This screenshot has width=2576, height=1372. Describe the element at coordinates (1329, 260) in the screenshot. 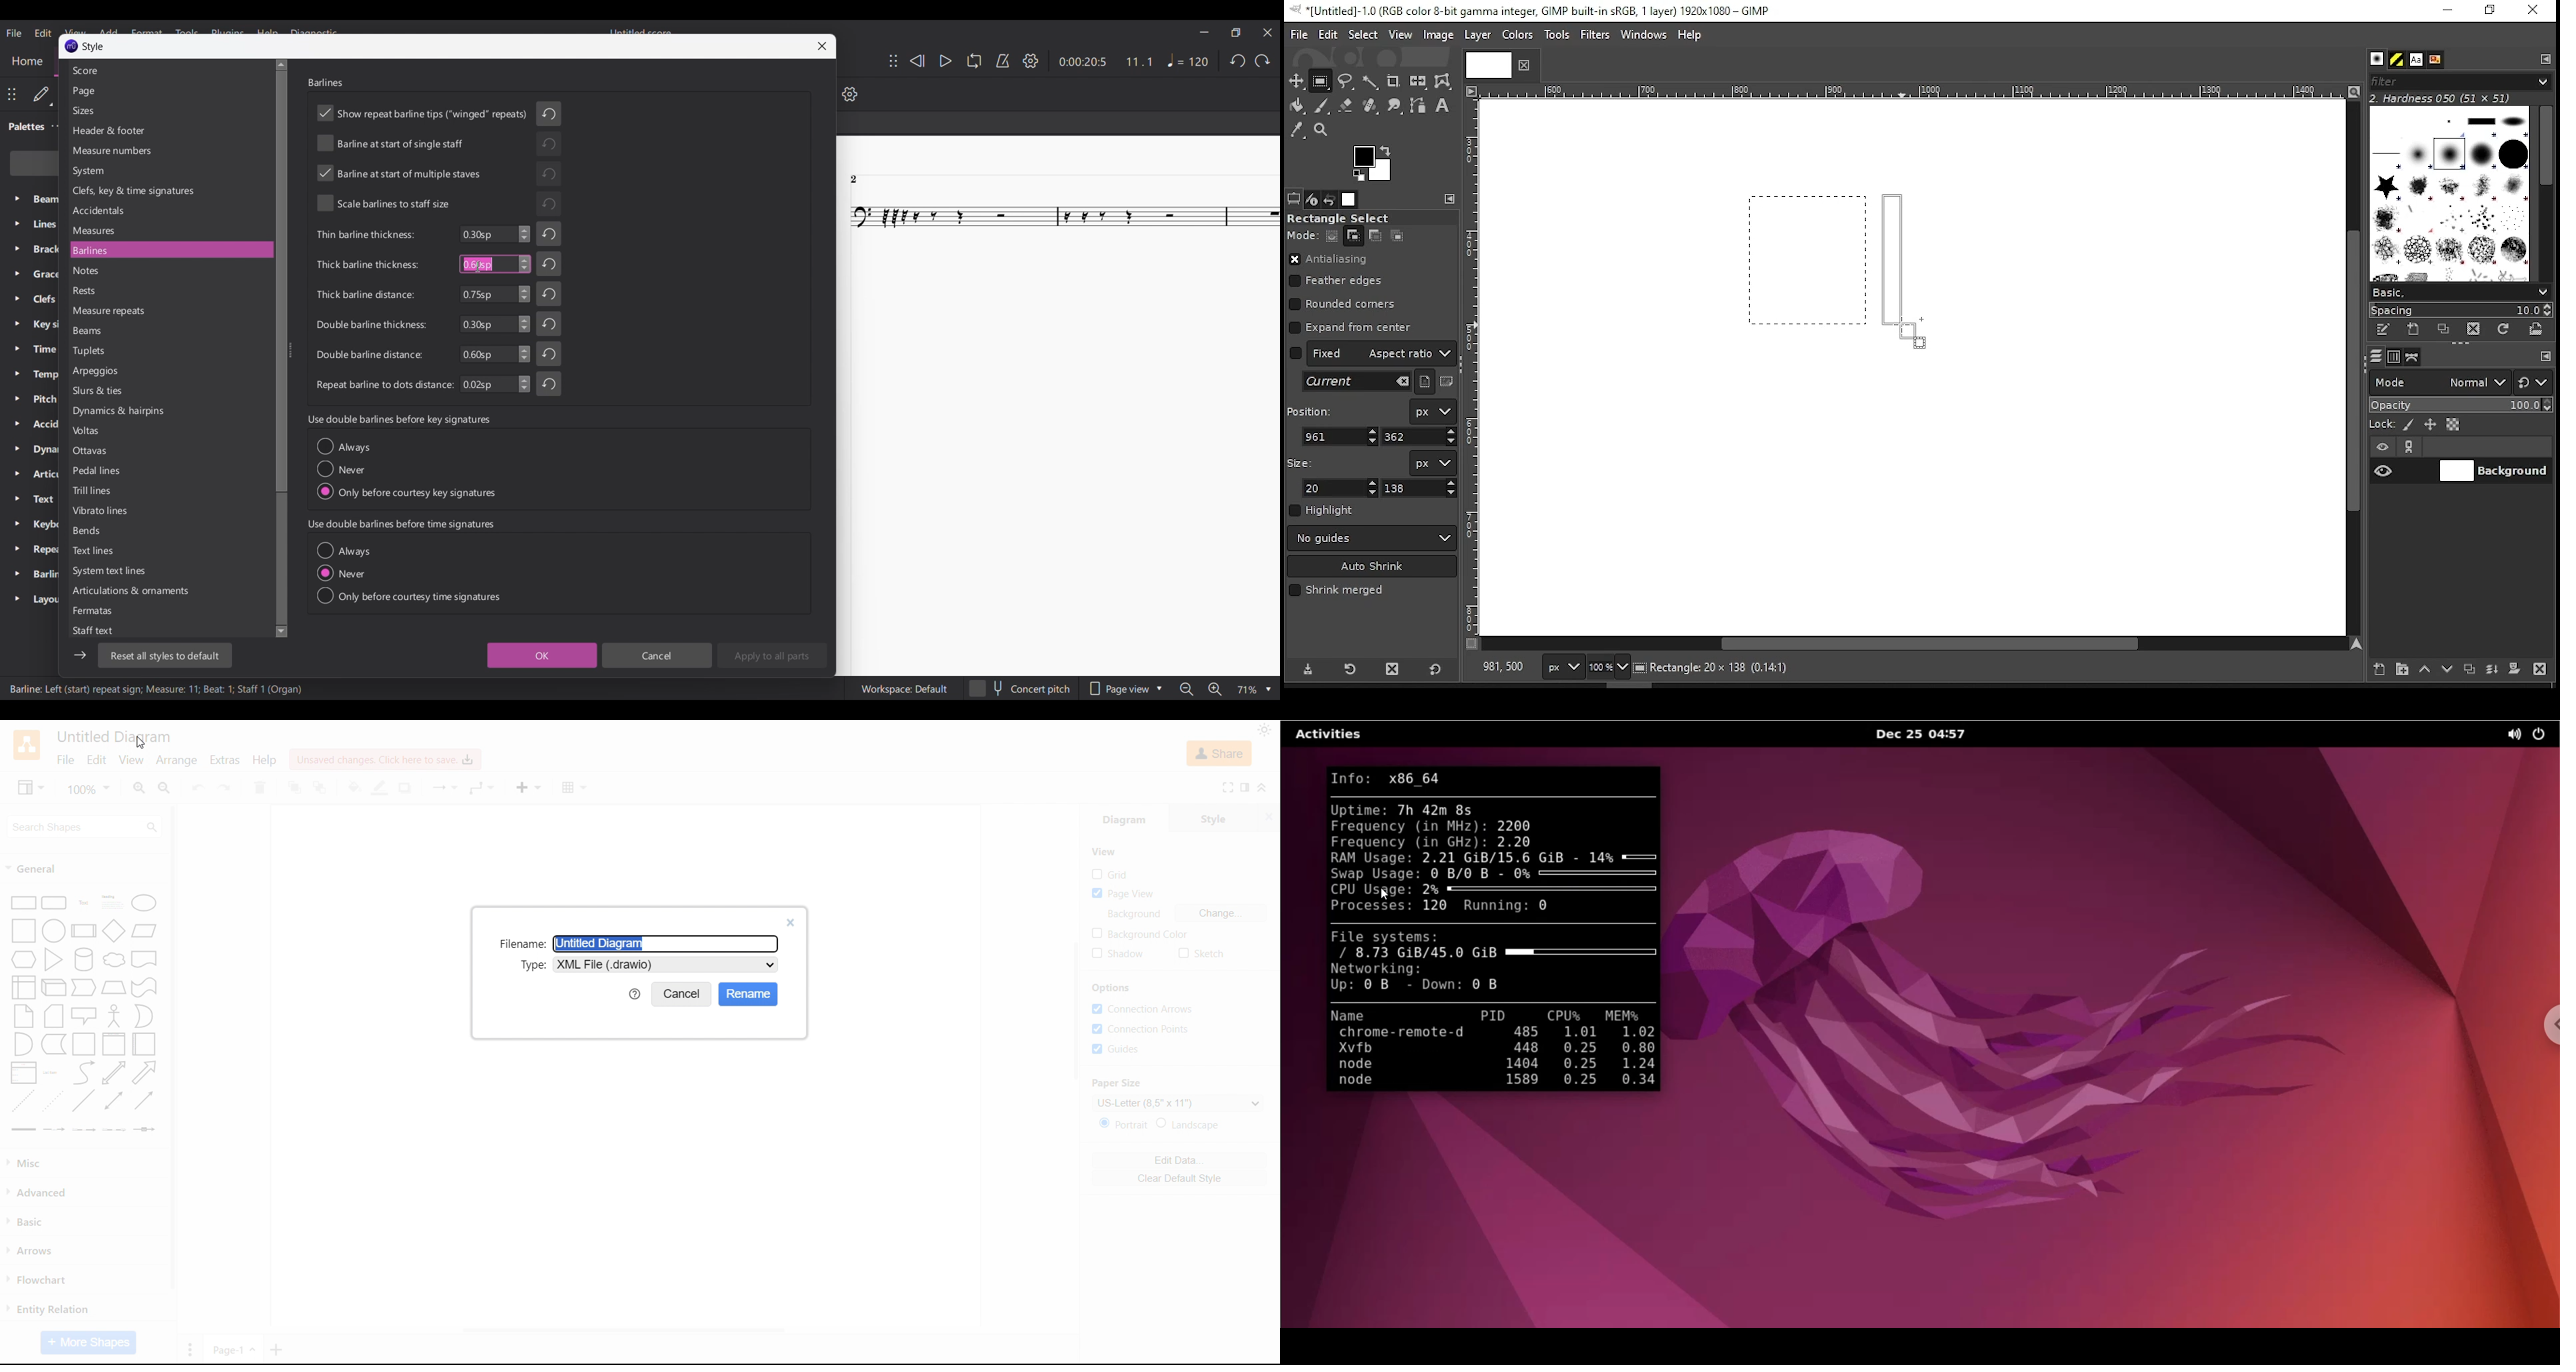

I see `antialiasing` at that location.